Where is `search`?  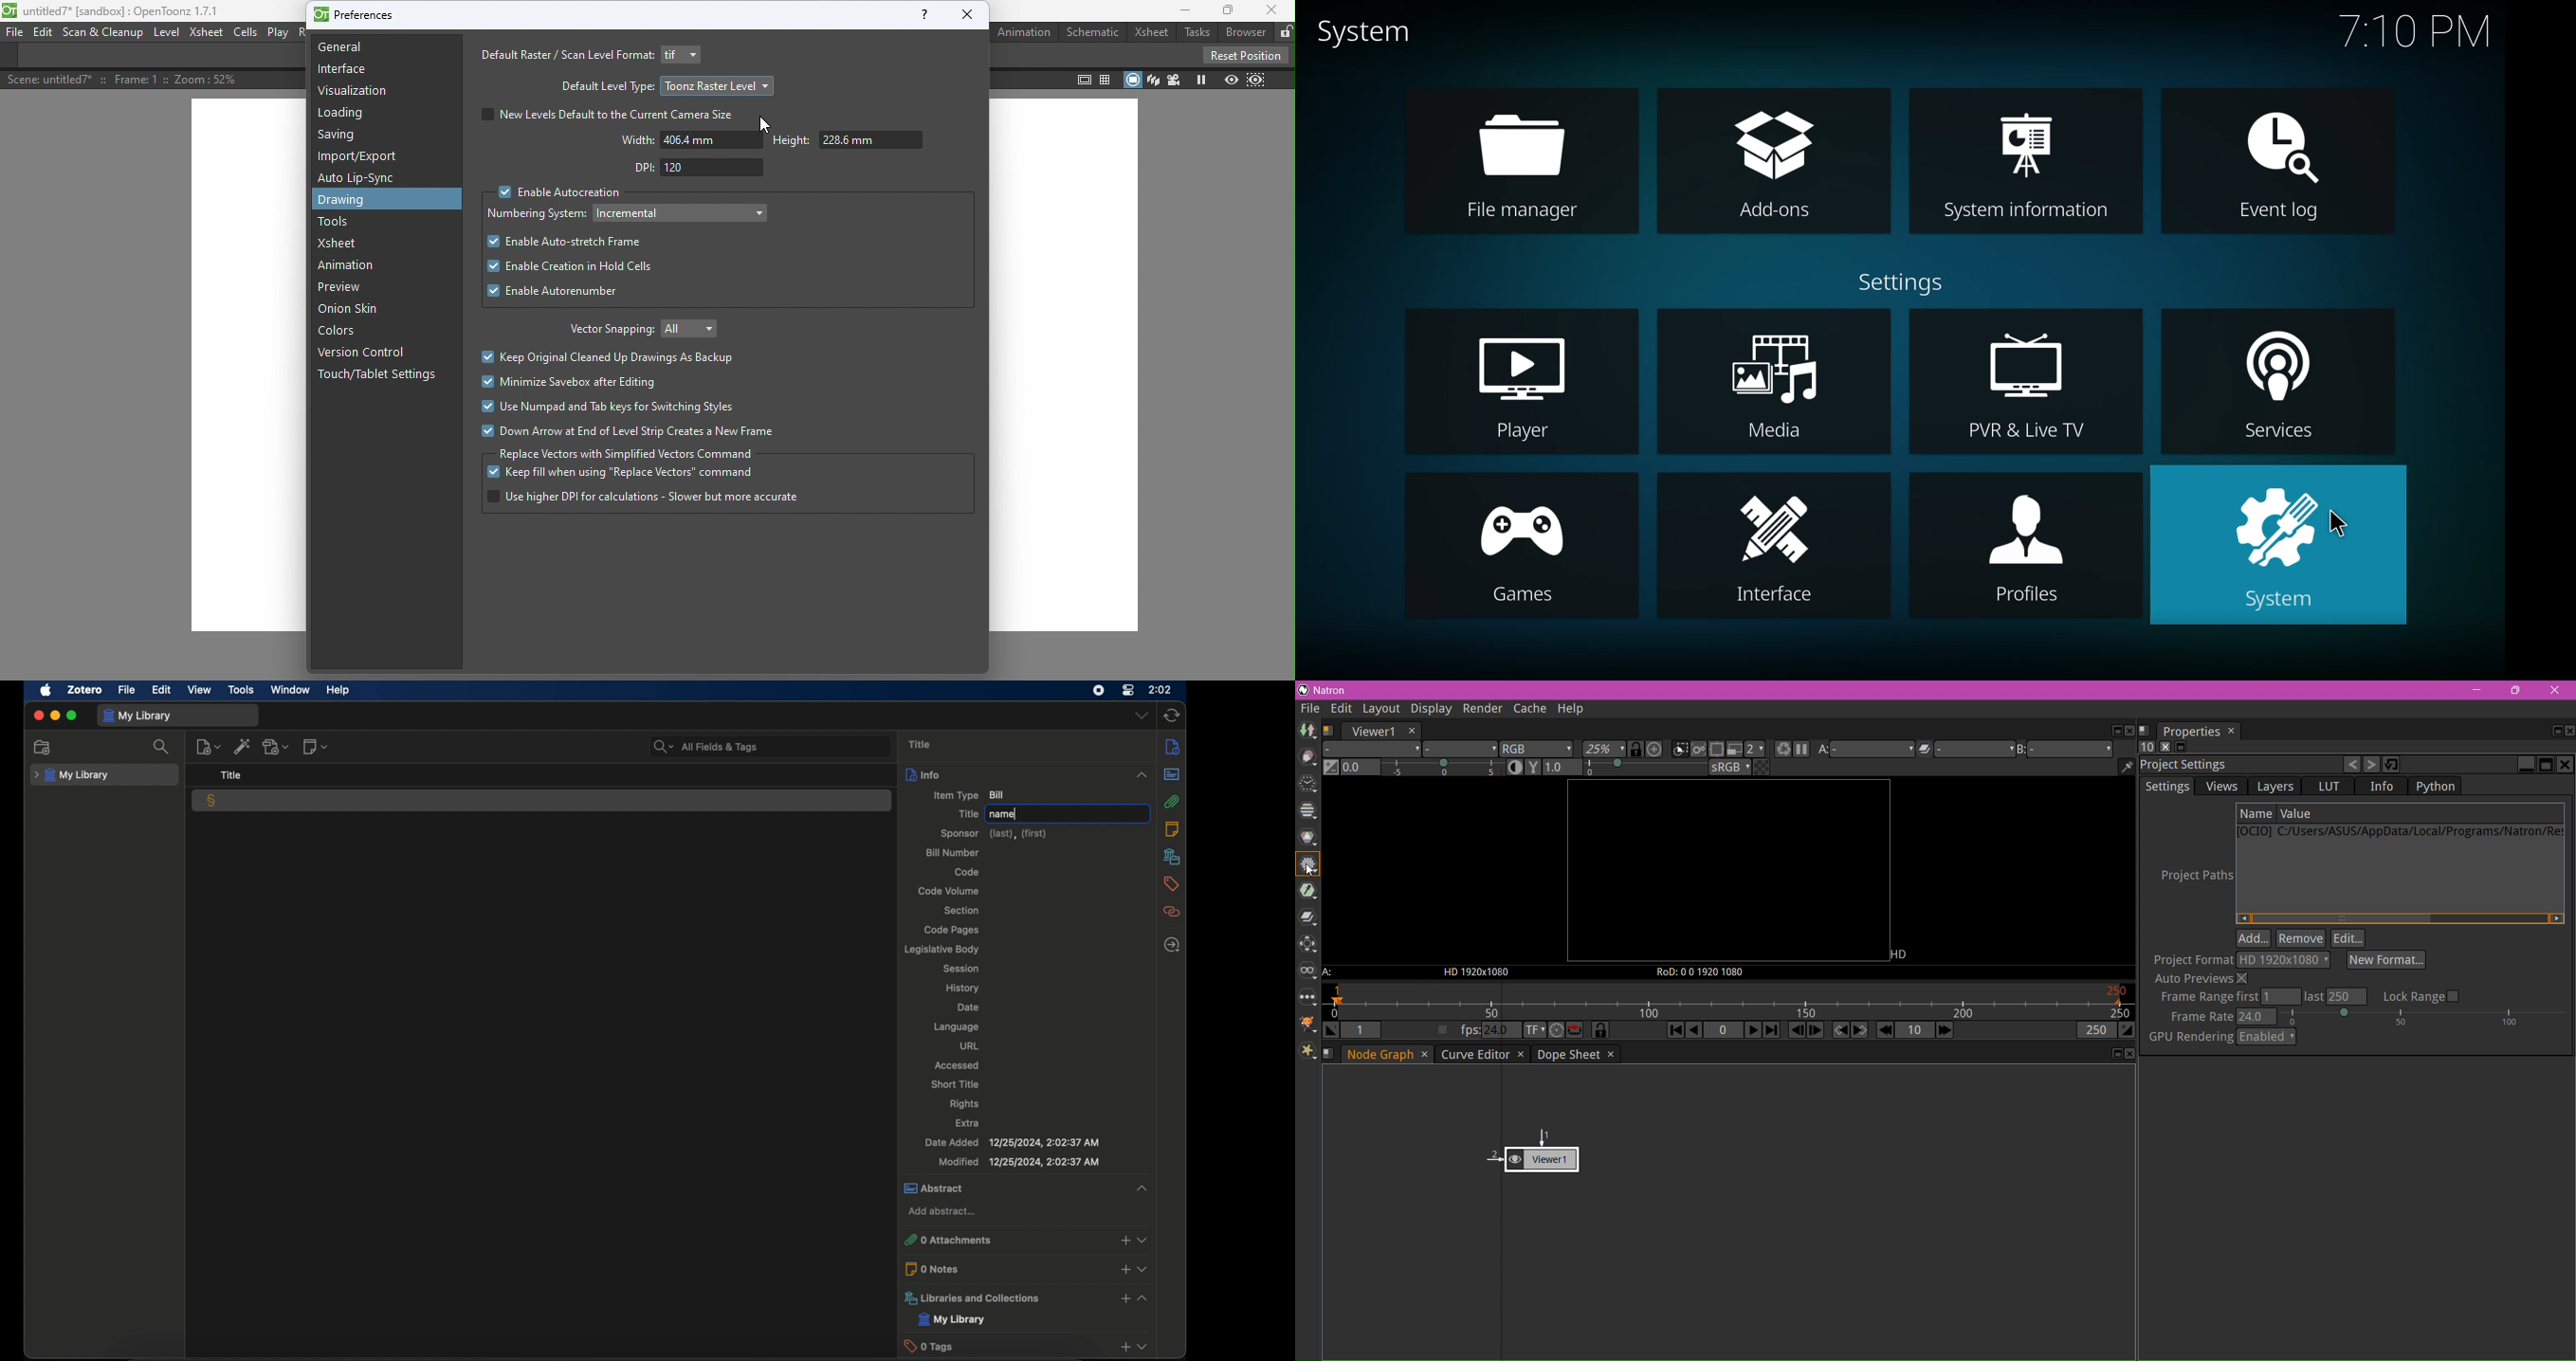
search is located at coordinates (161, 746).